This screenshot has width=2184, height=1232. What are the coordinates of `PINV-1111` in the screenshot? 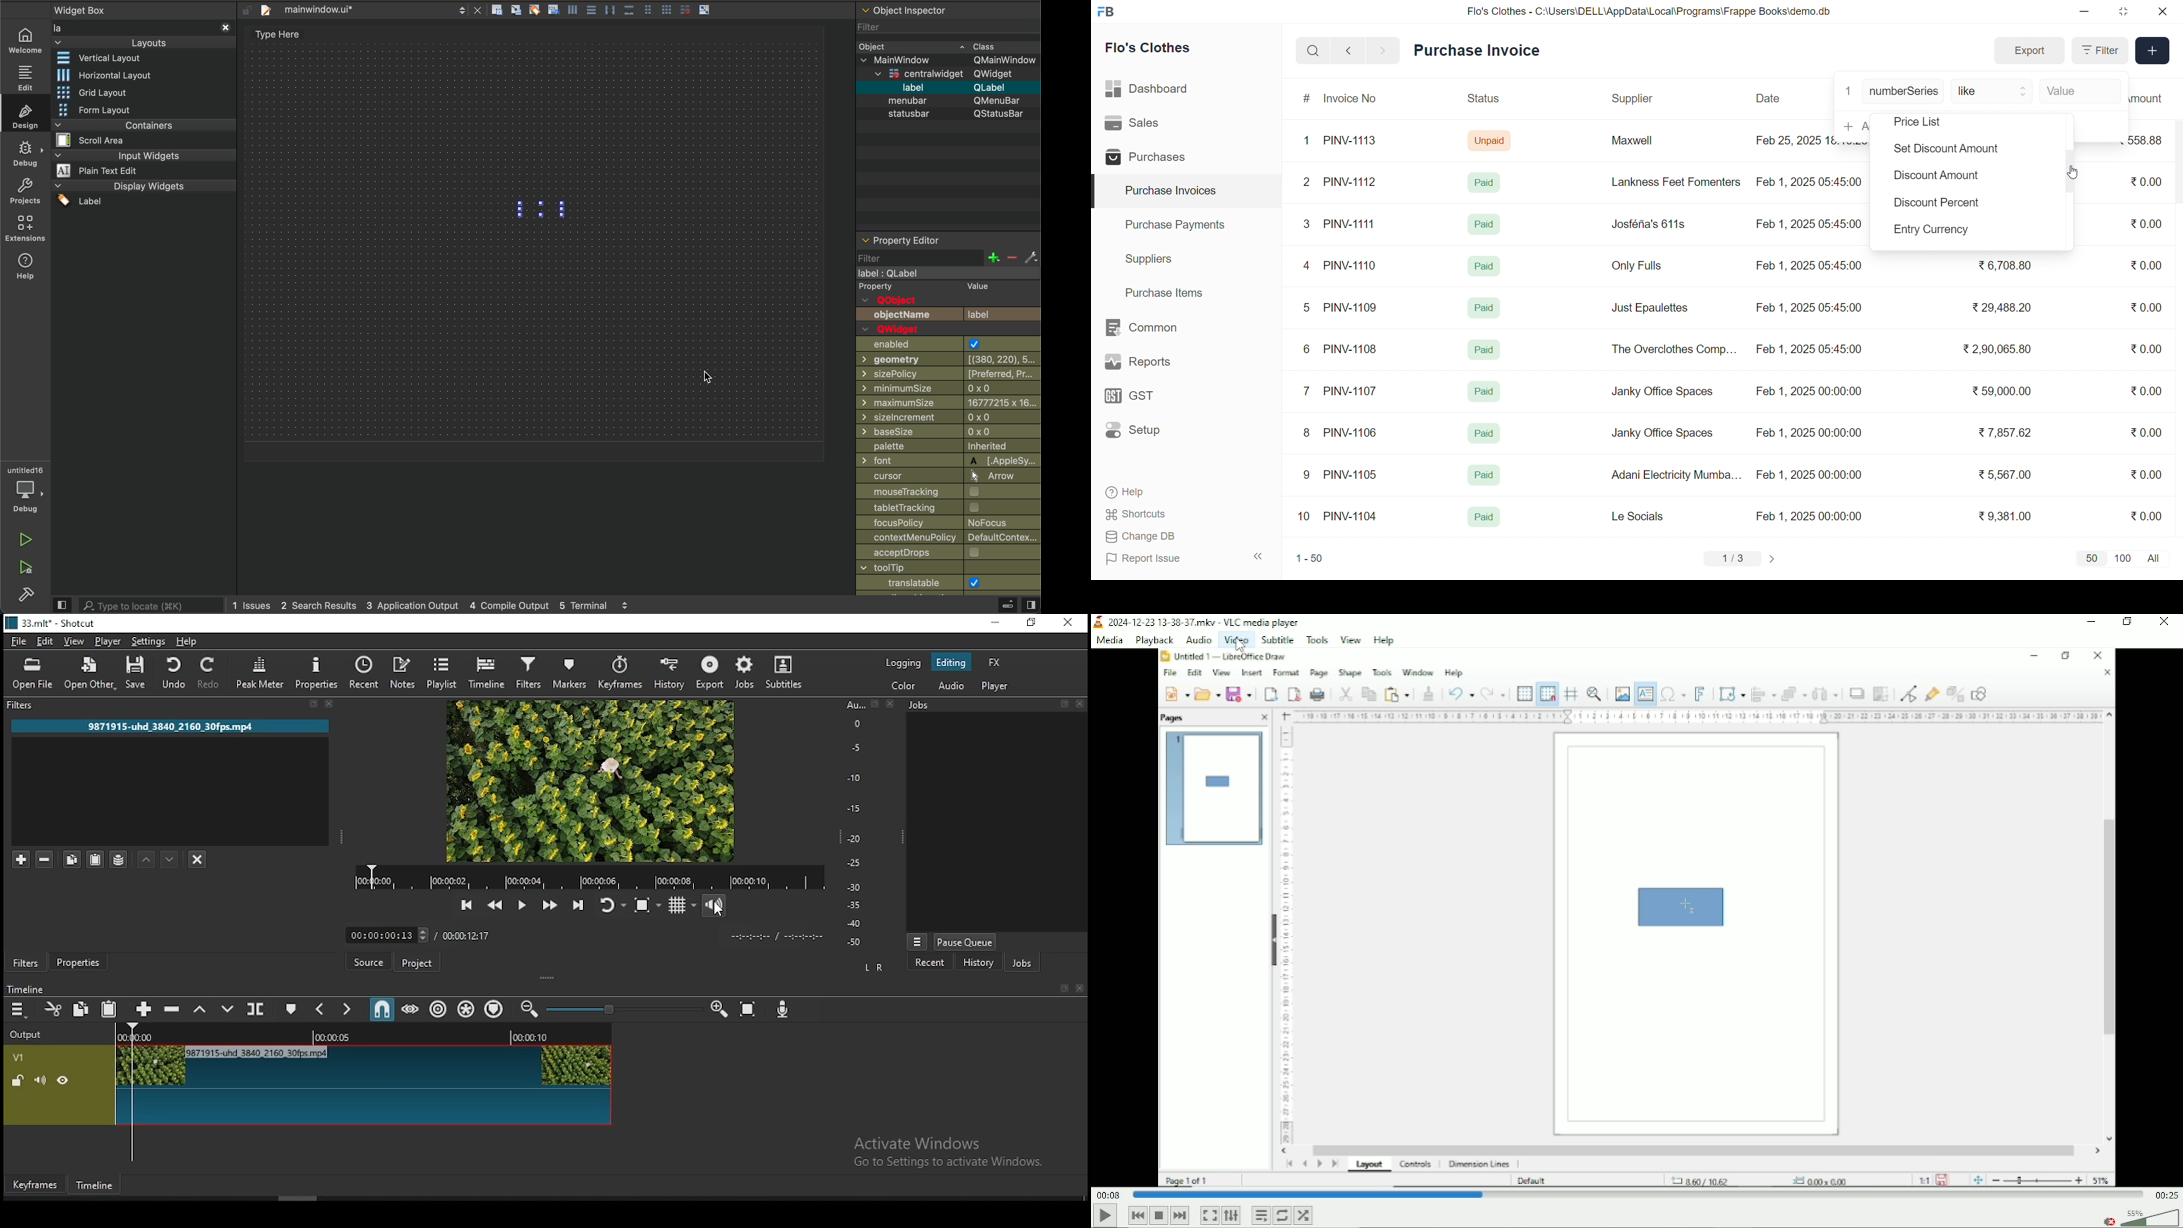 It's located at (1350, 224).